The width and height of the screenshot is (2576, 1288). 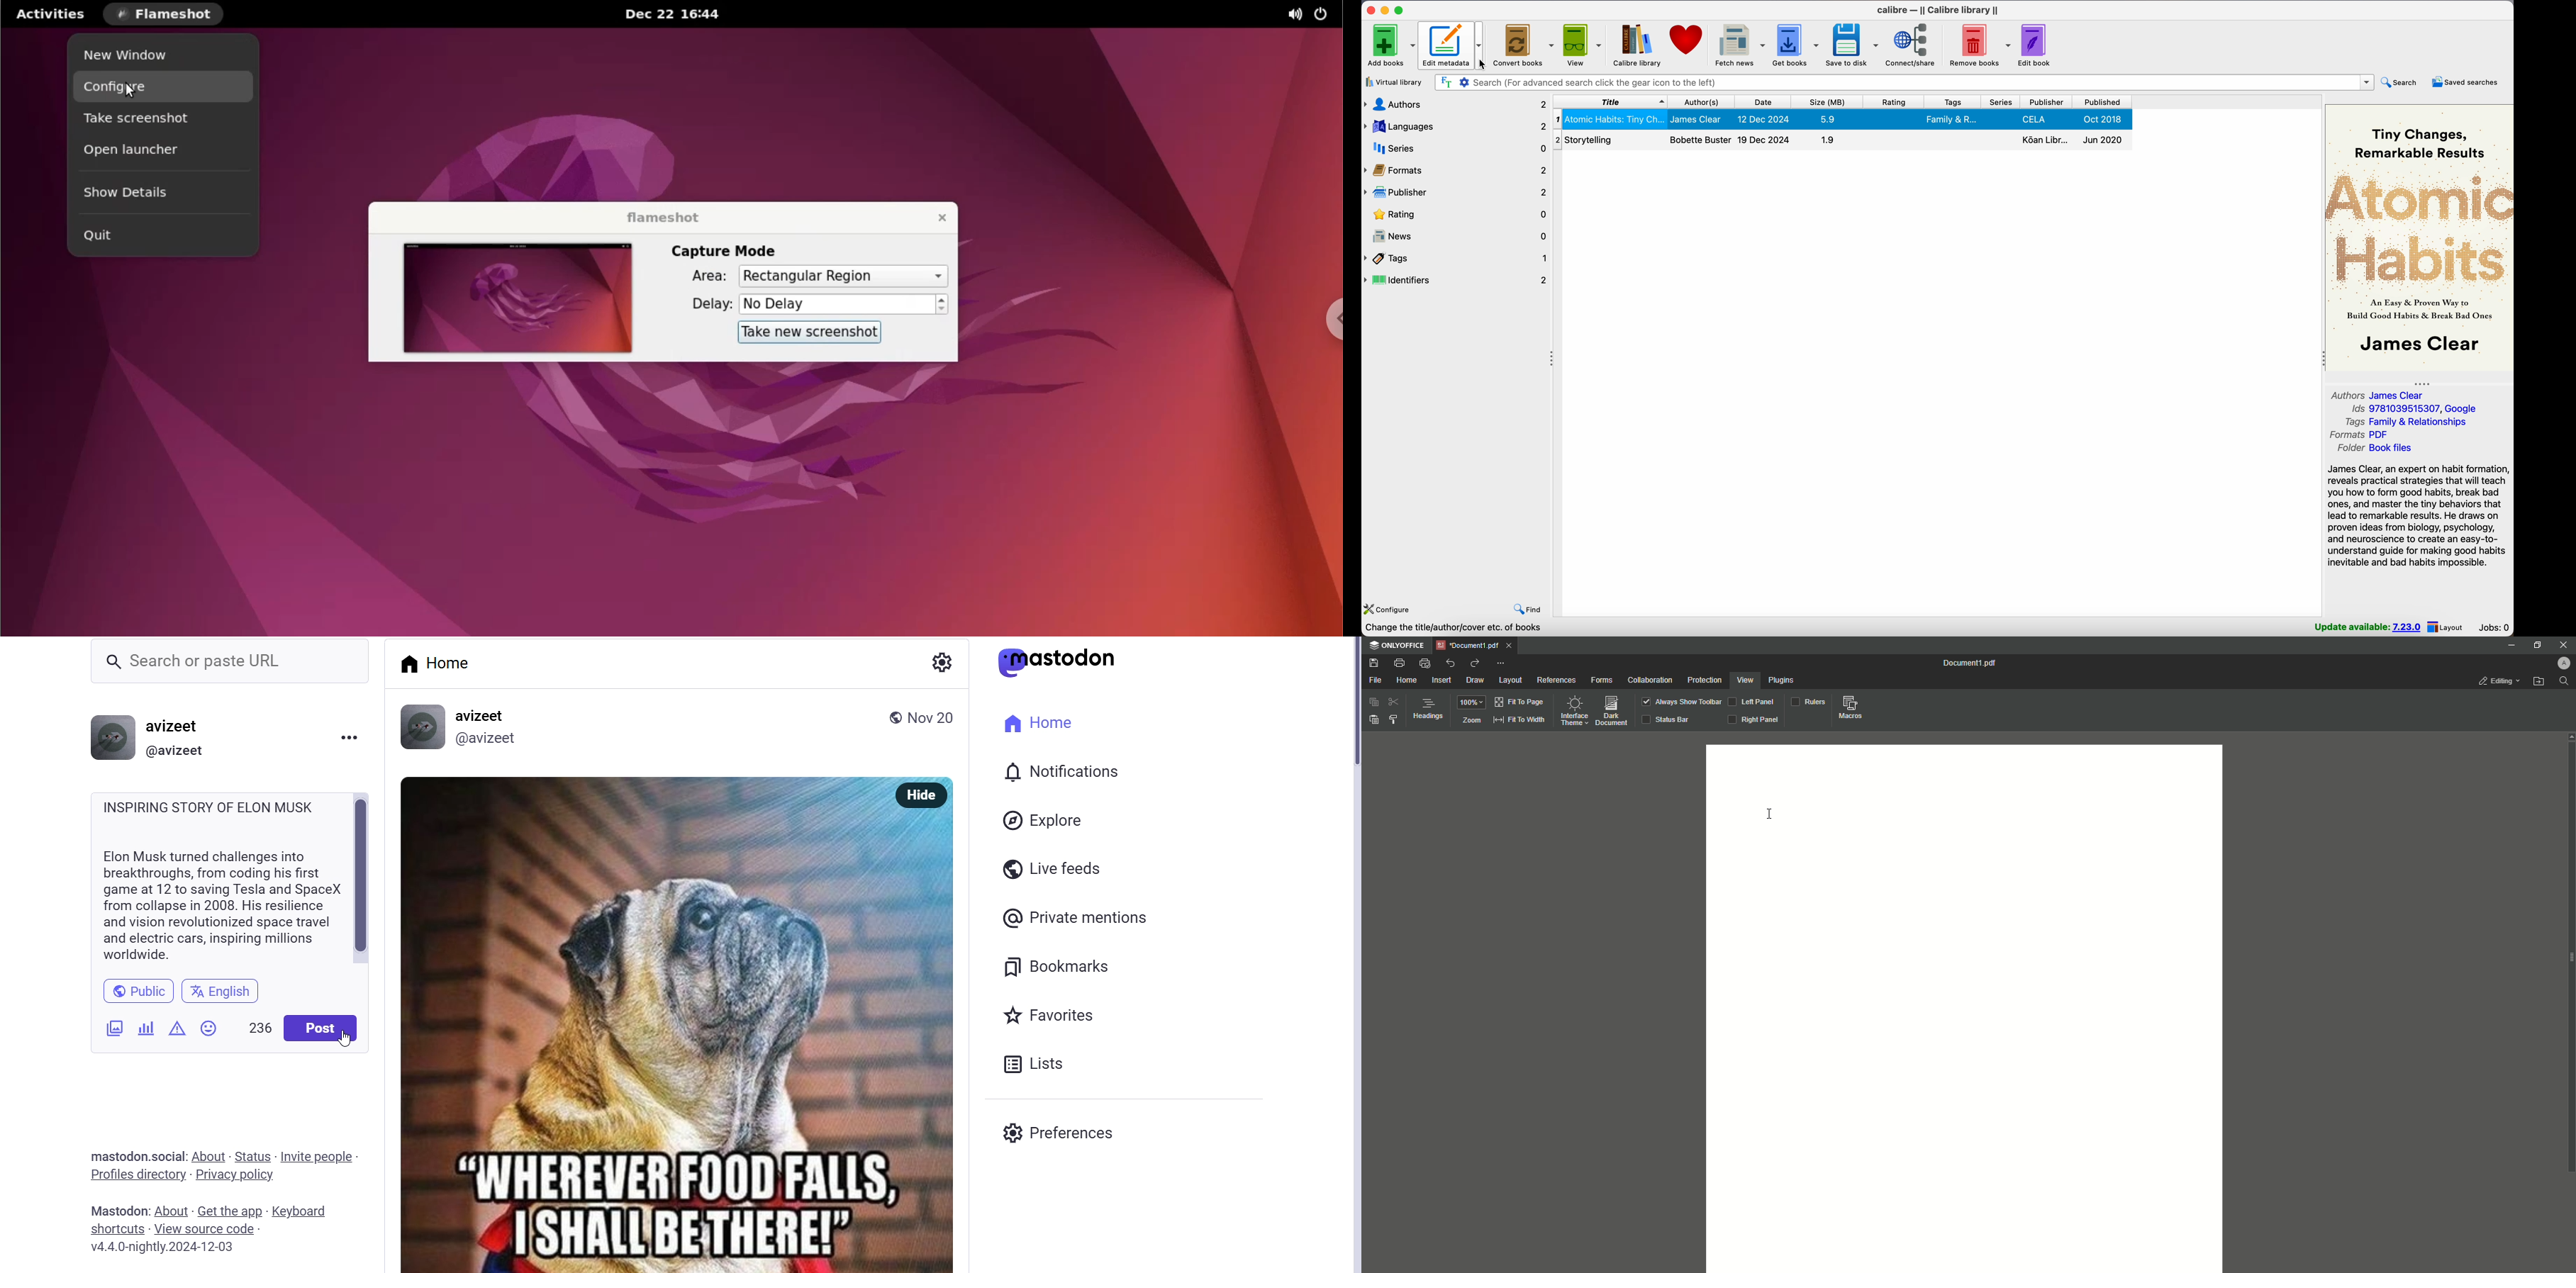 I want to click on Editing, so click(x=2493, y=680).